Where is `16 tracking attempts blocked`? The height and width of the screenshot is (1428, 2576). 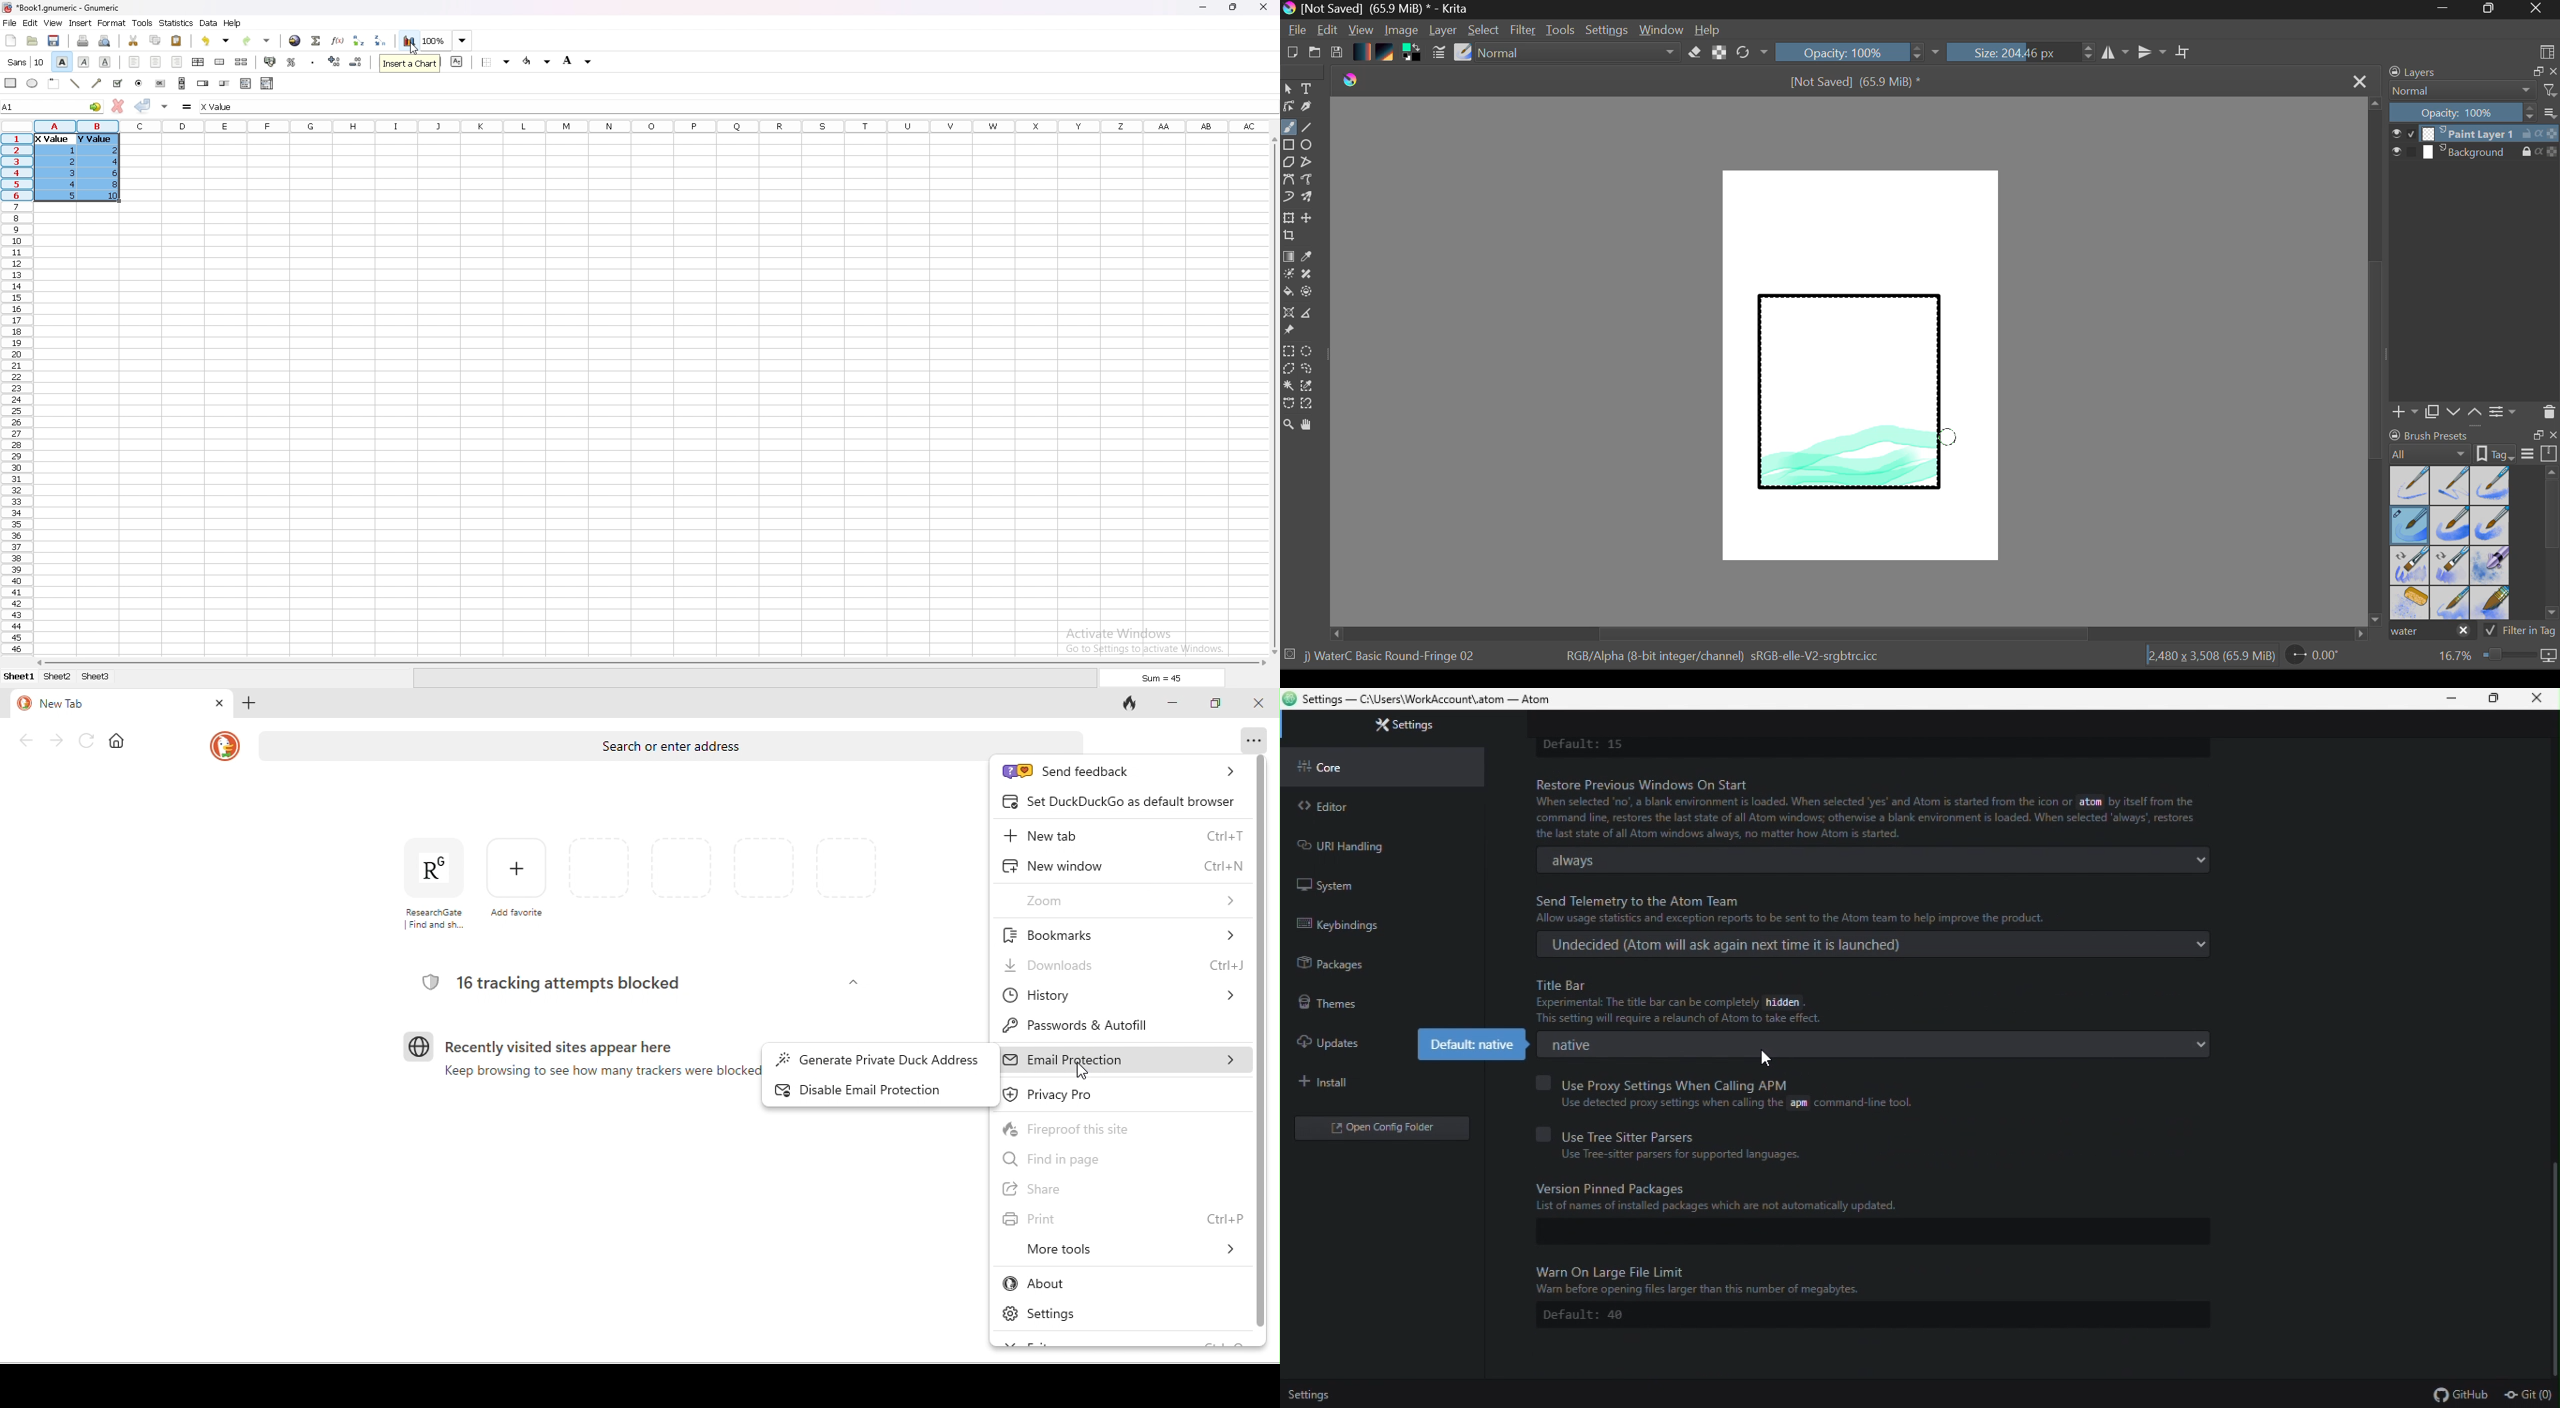
16 tracking attempts blocked is located at coordinates (557, 983).